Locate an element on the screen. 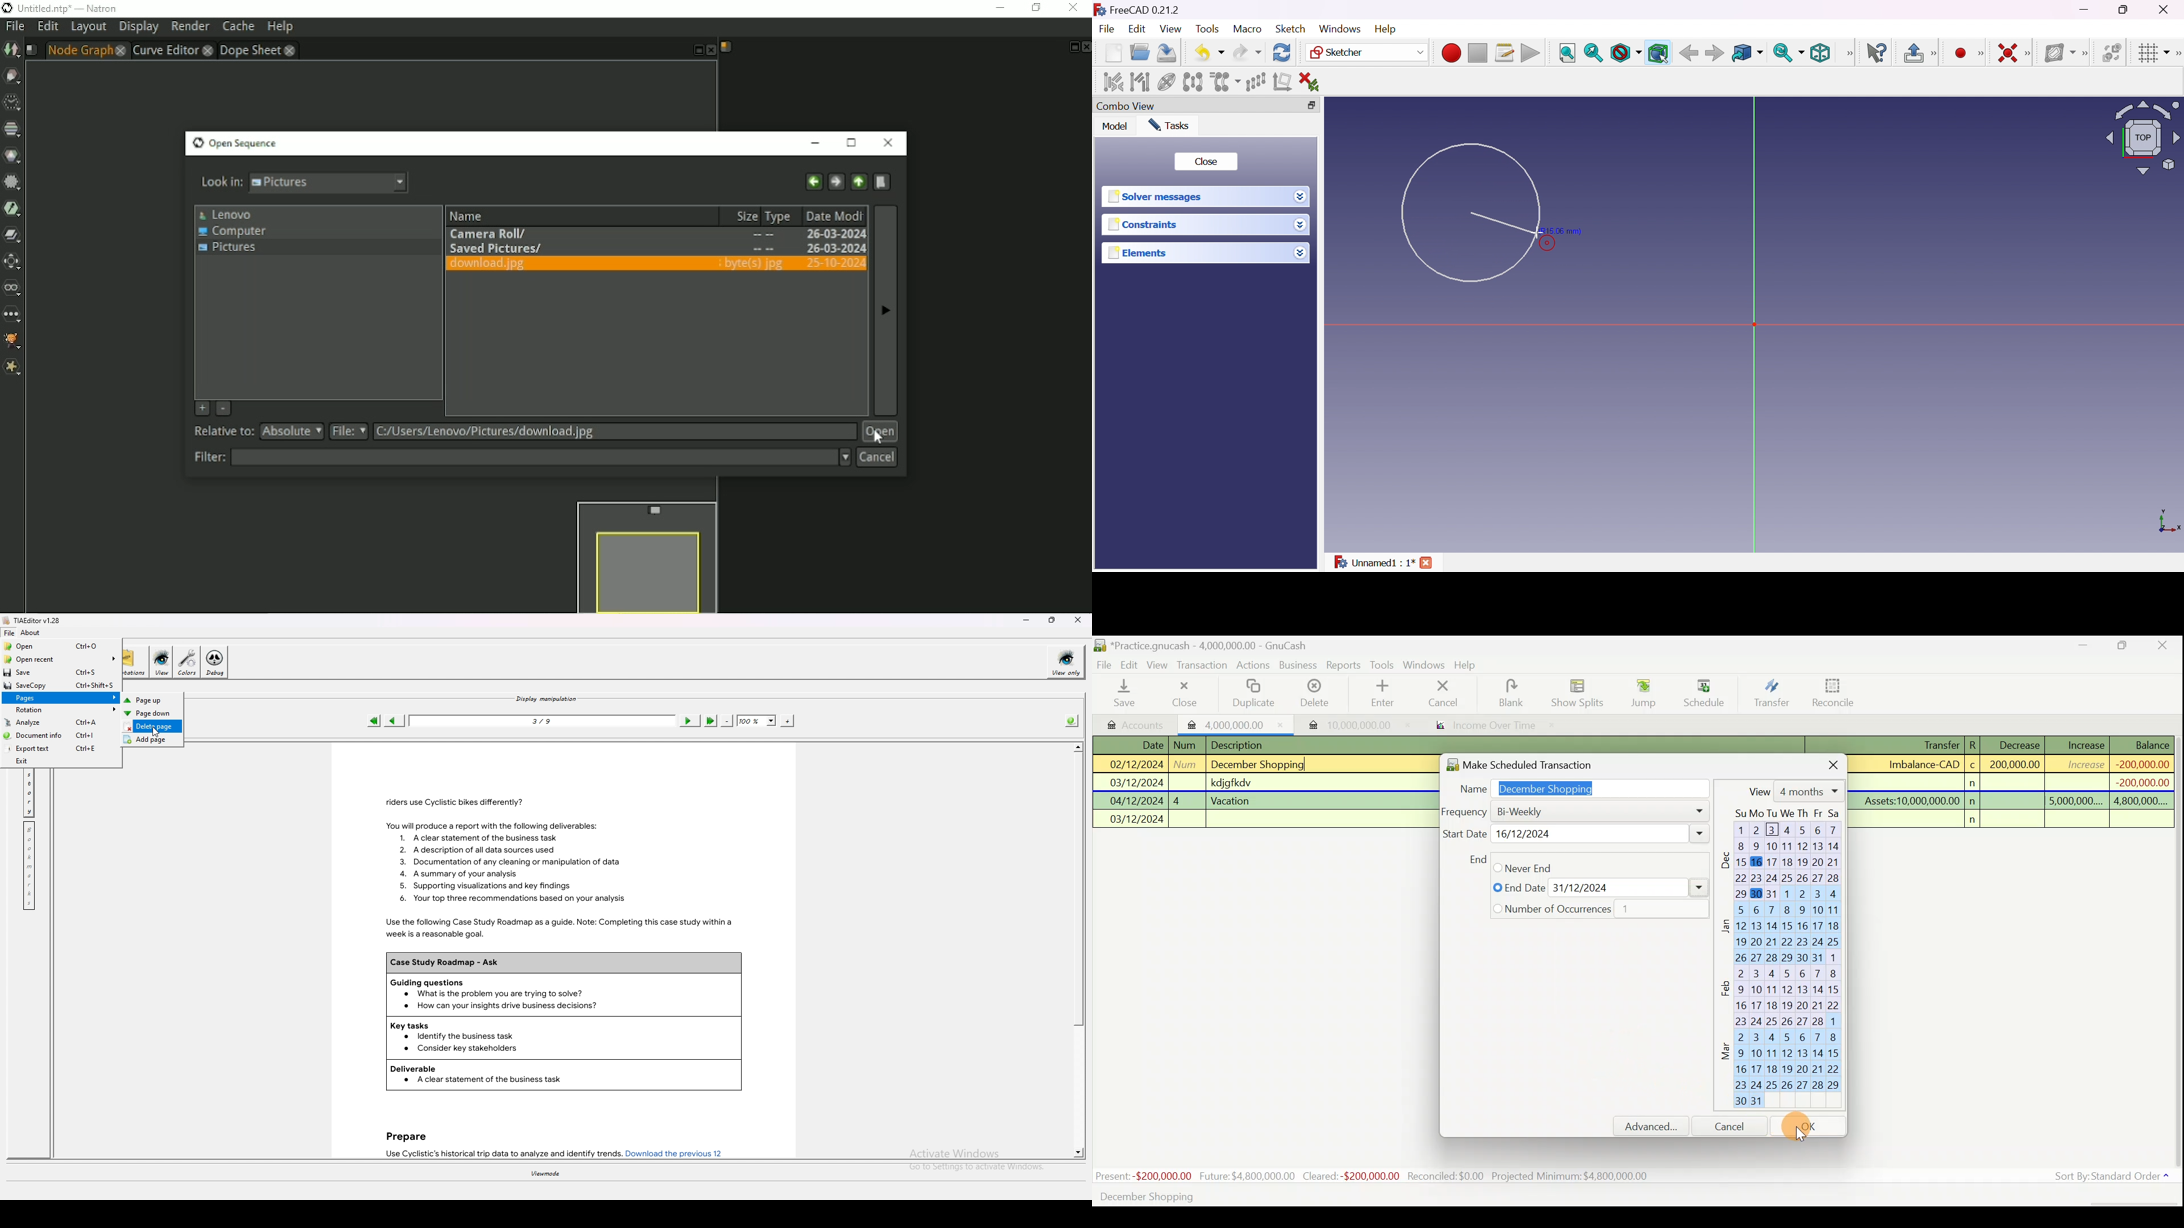  Windows is located at coordinates (1339, 28).